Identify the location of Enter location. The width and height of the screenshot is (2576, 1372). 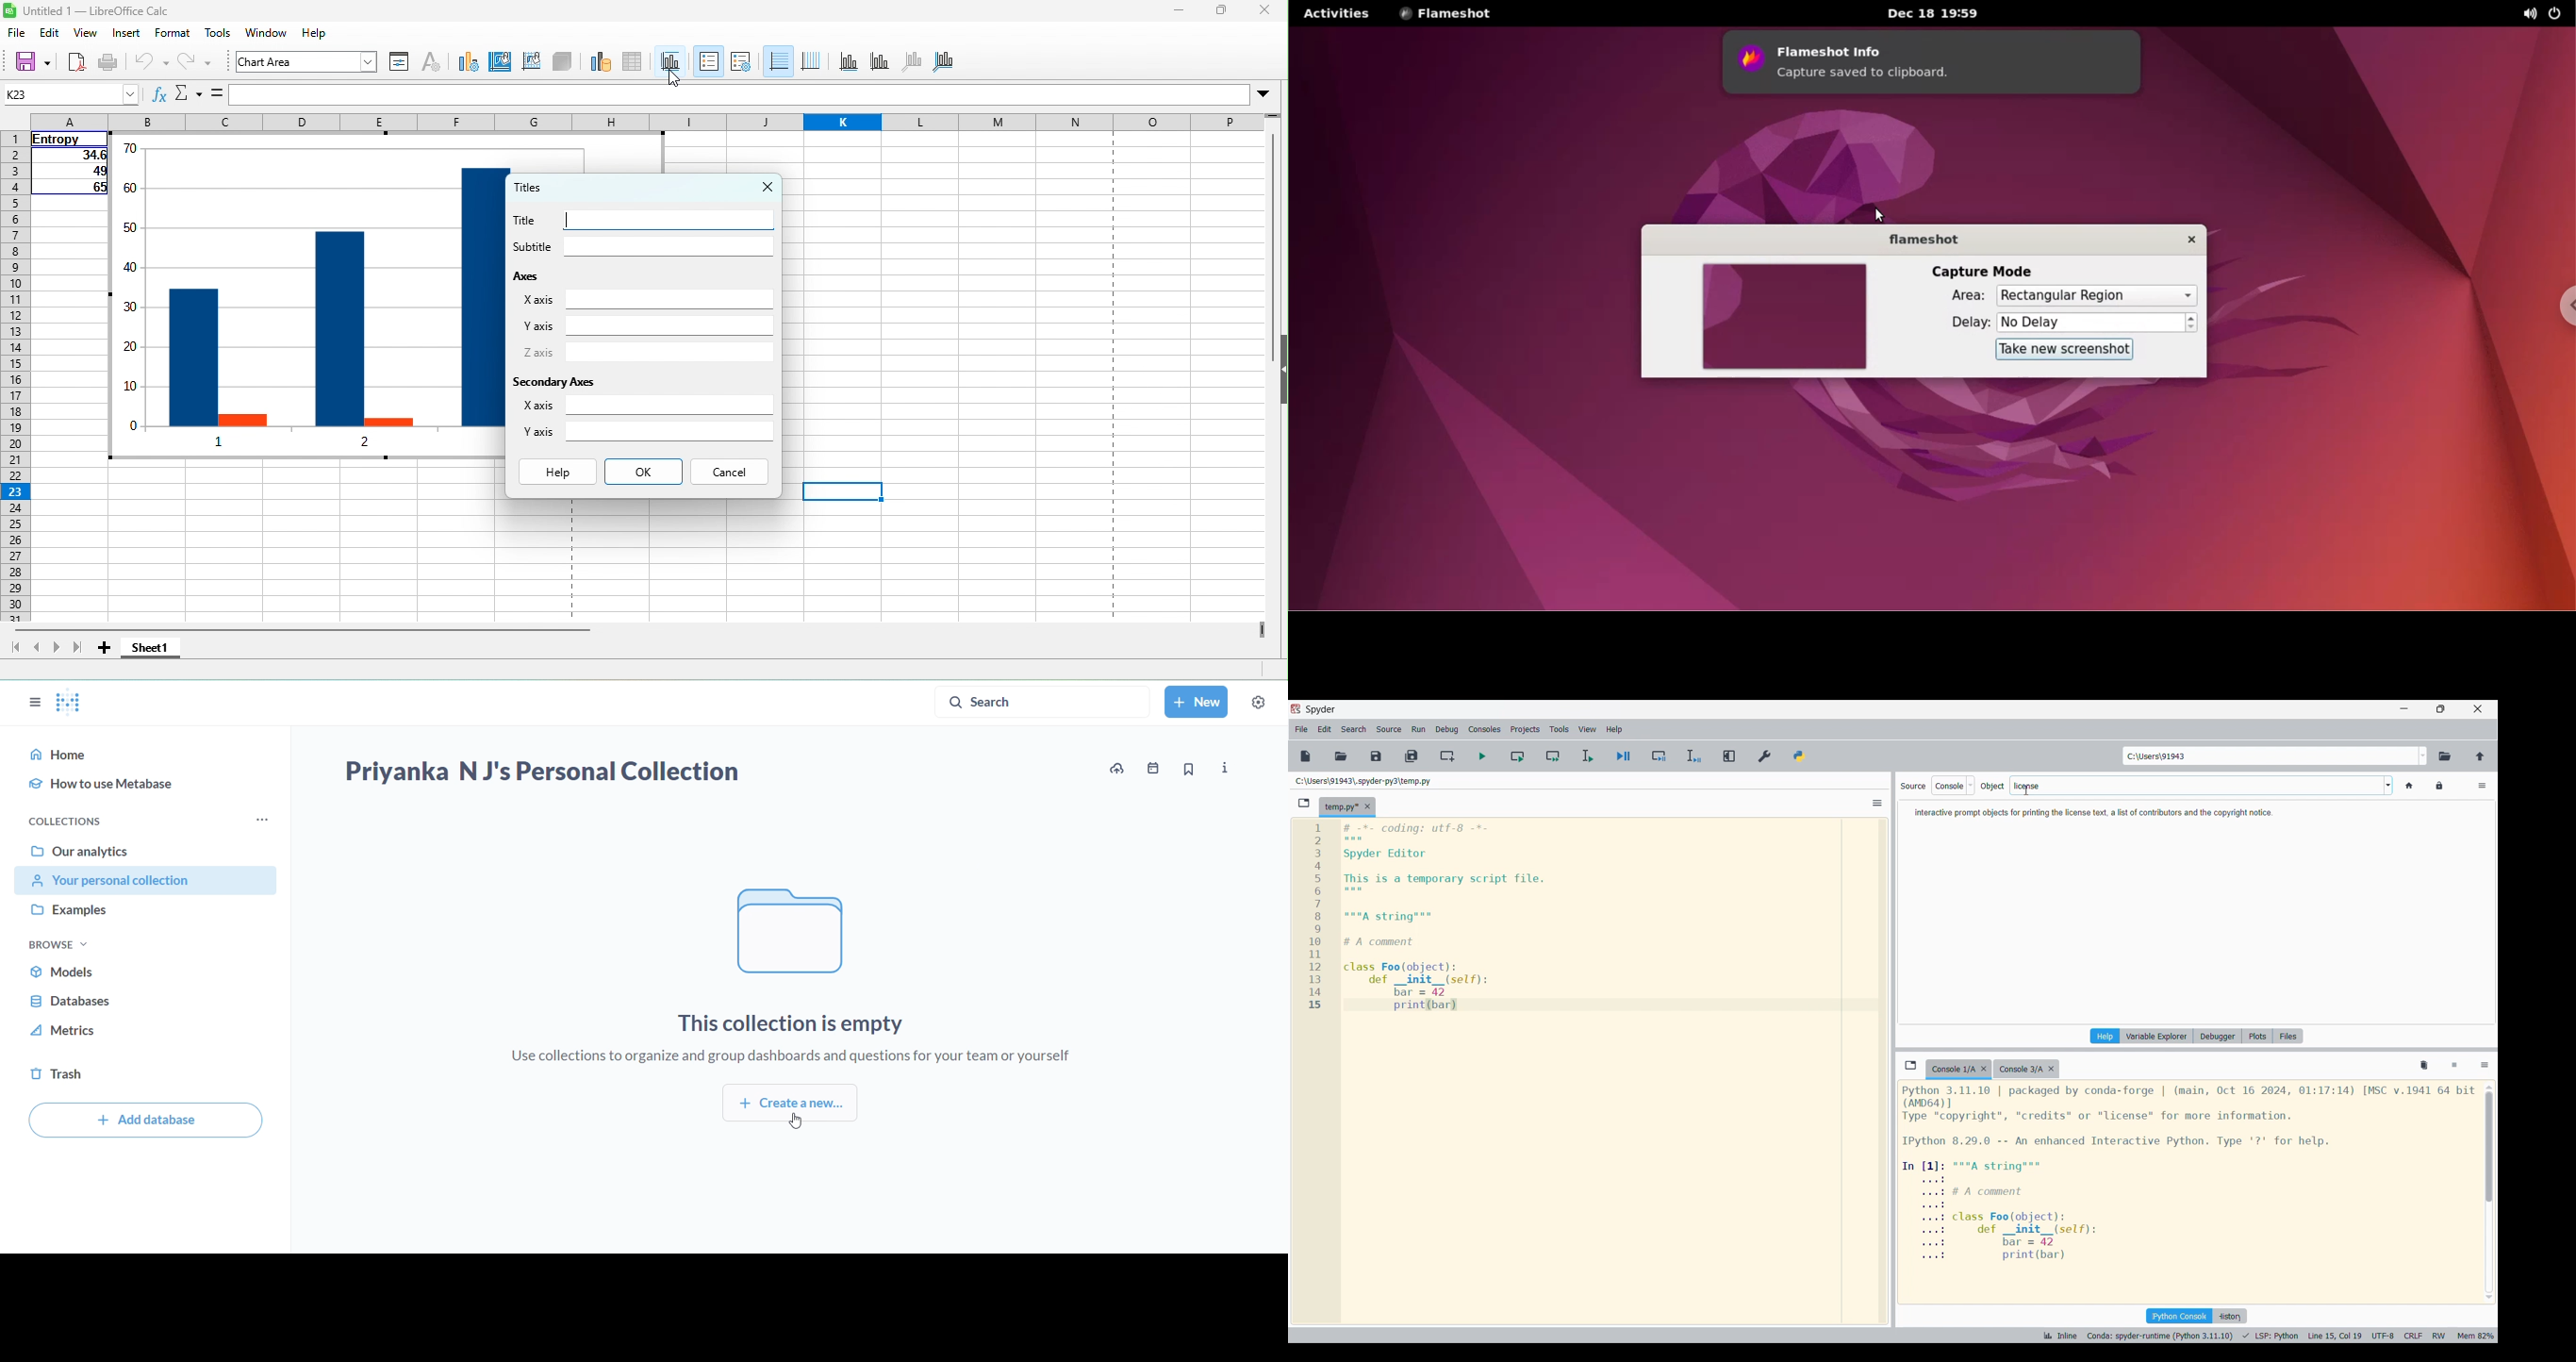
(2271, 756).